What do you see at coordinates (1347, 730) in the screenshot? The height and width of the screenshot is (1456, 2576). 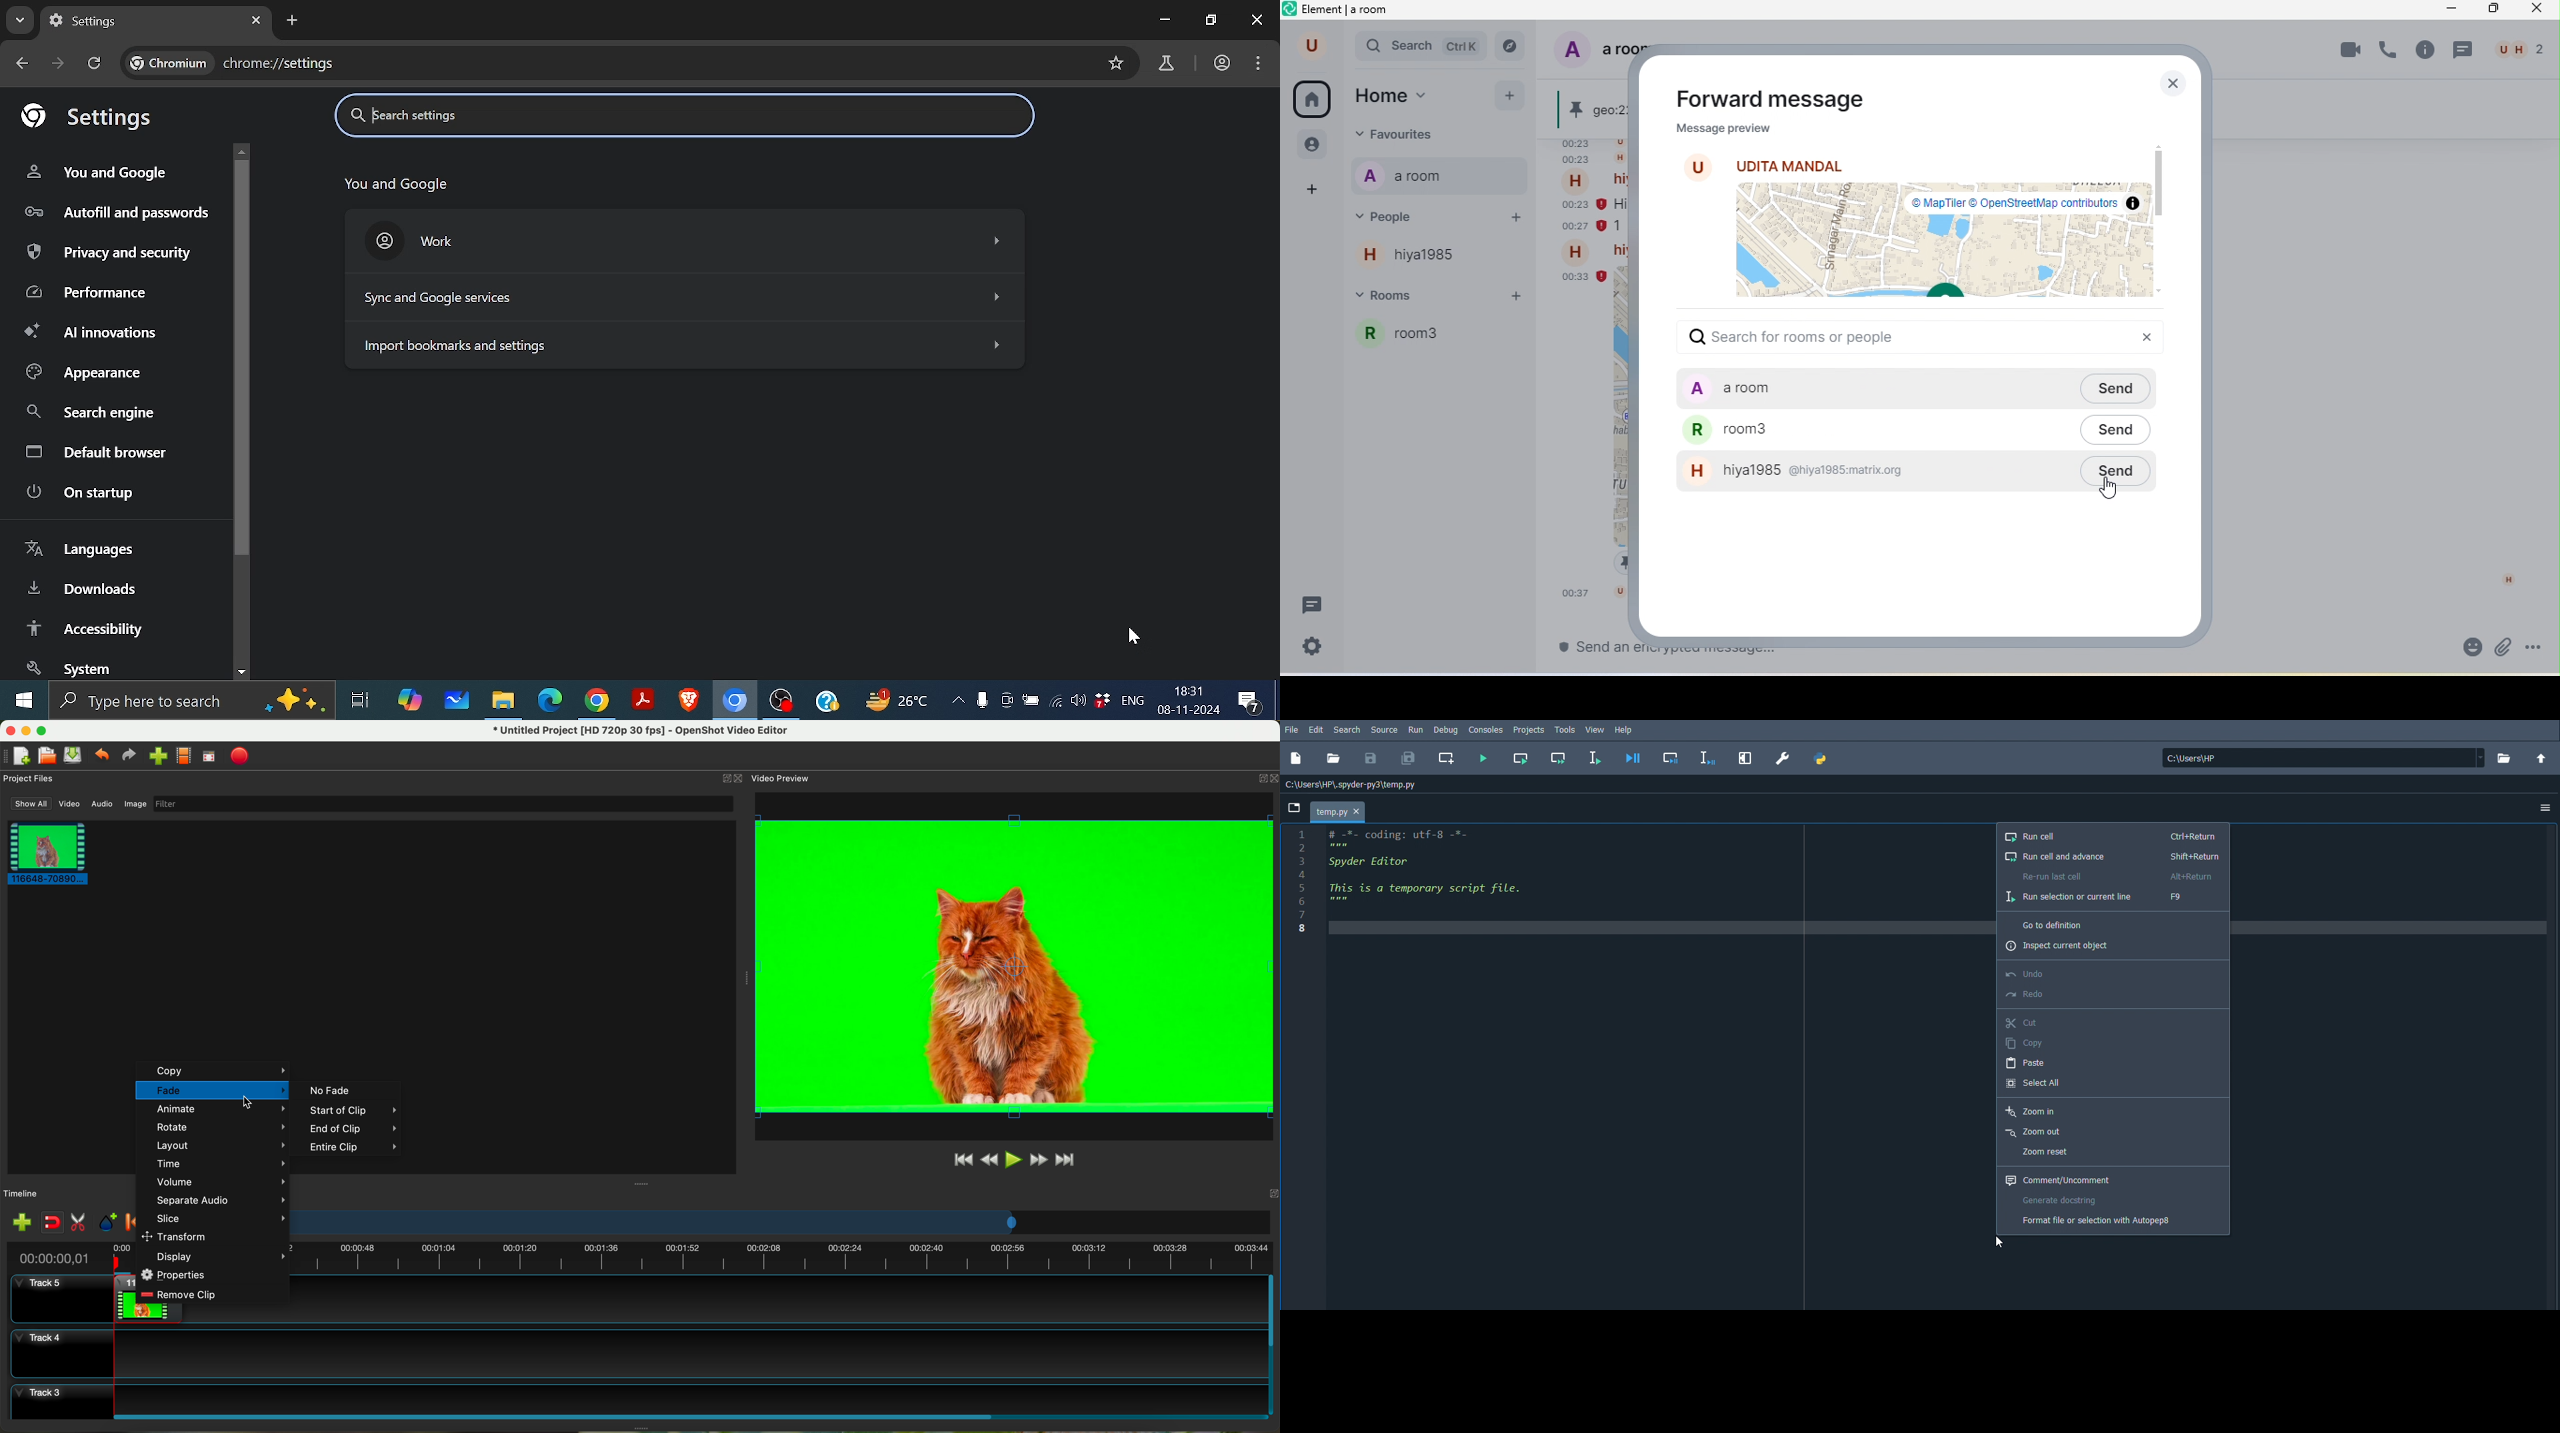 I see `Search` at bounding box center [1347, 730].